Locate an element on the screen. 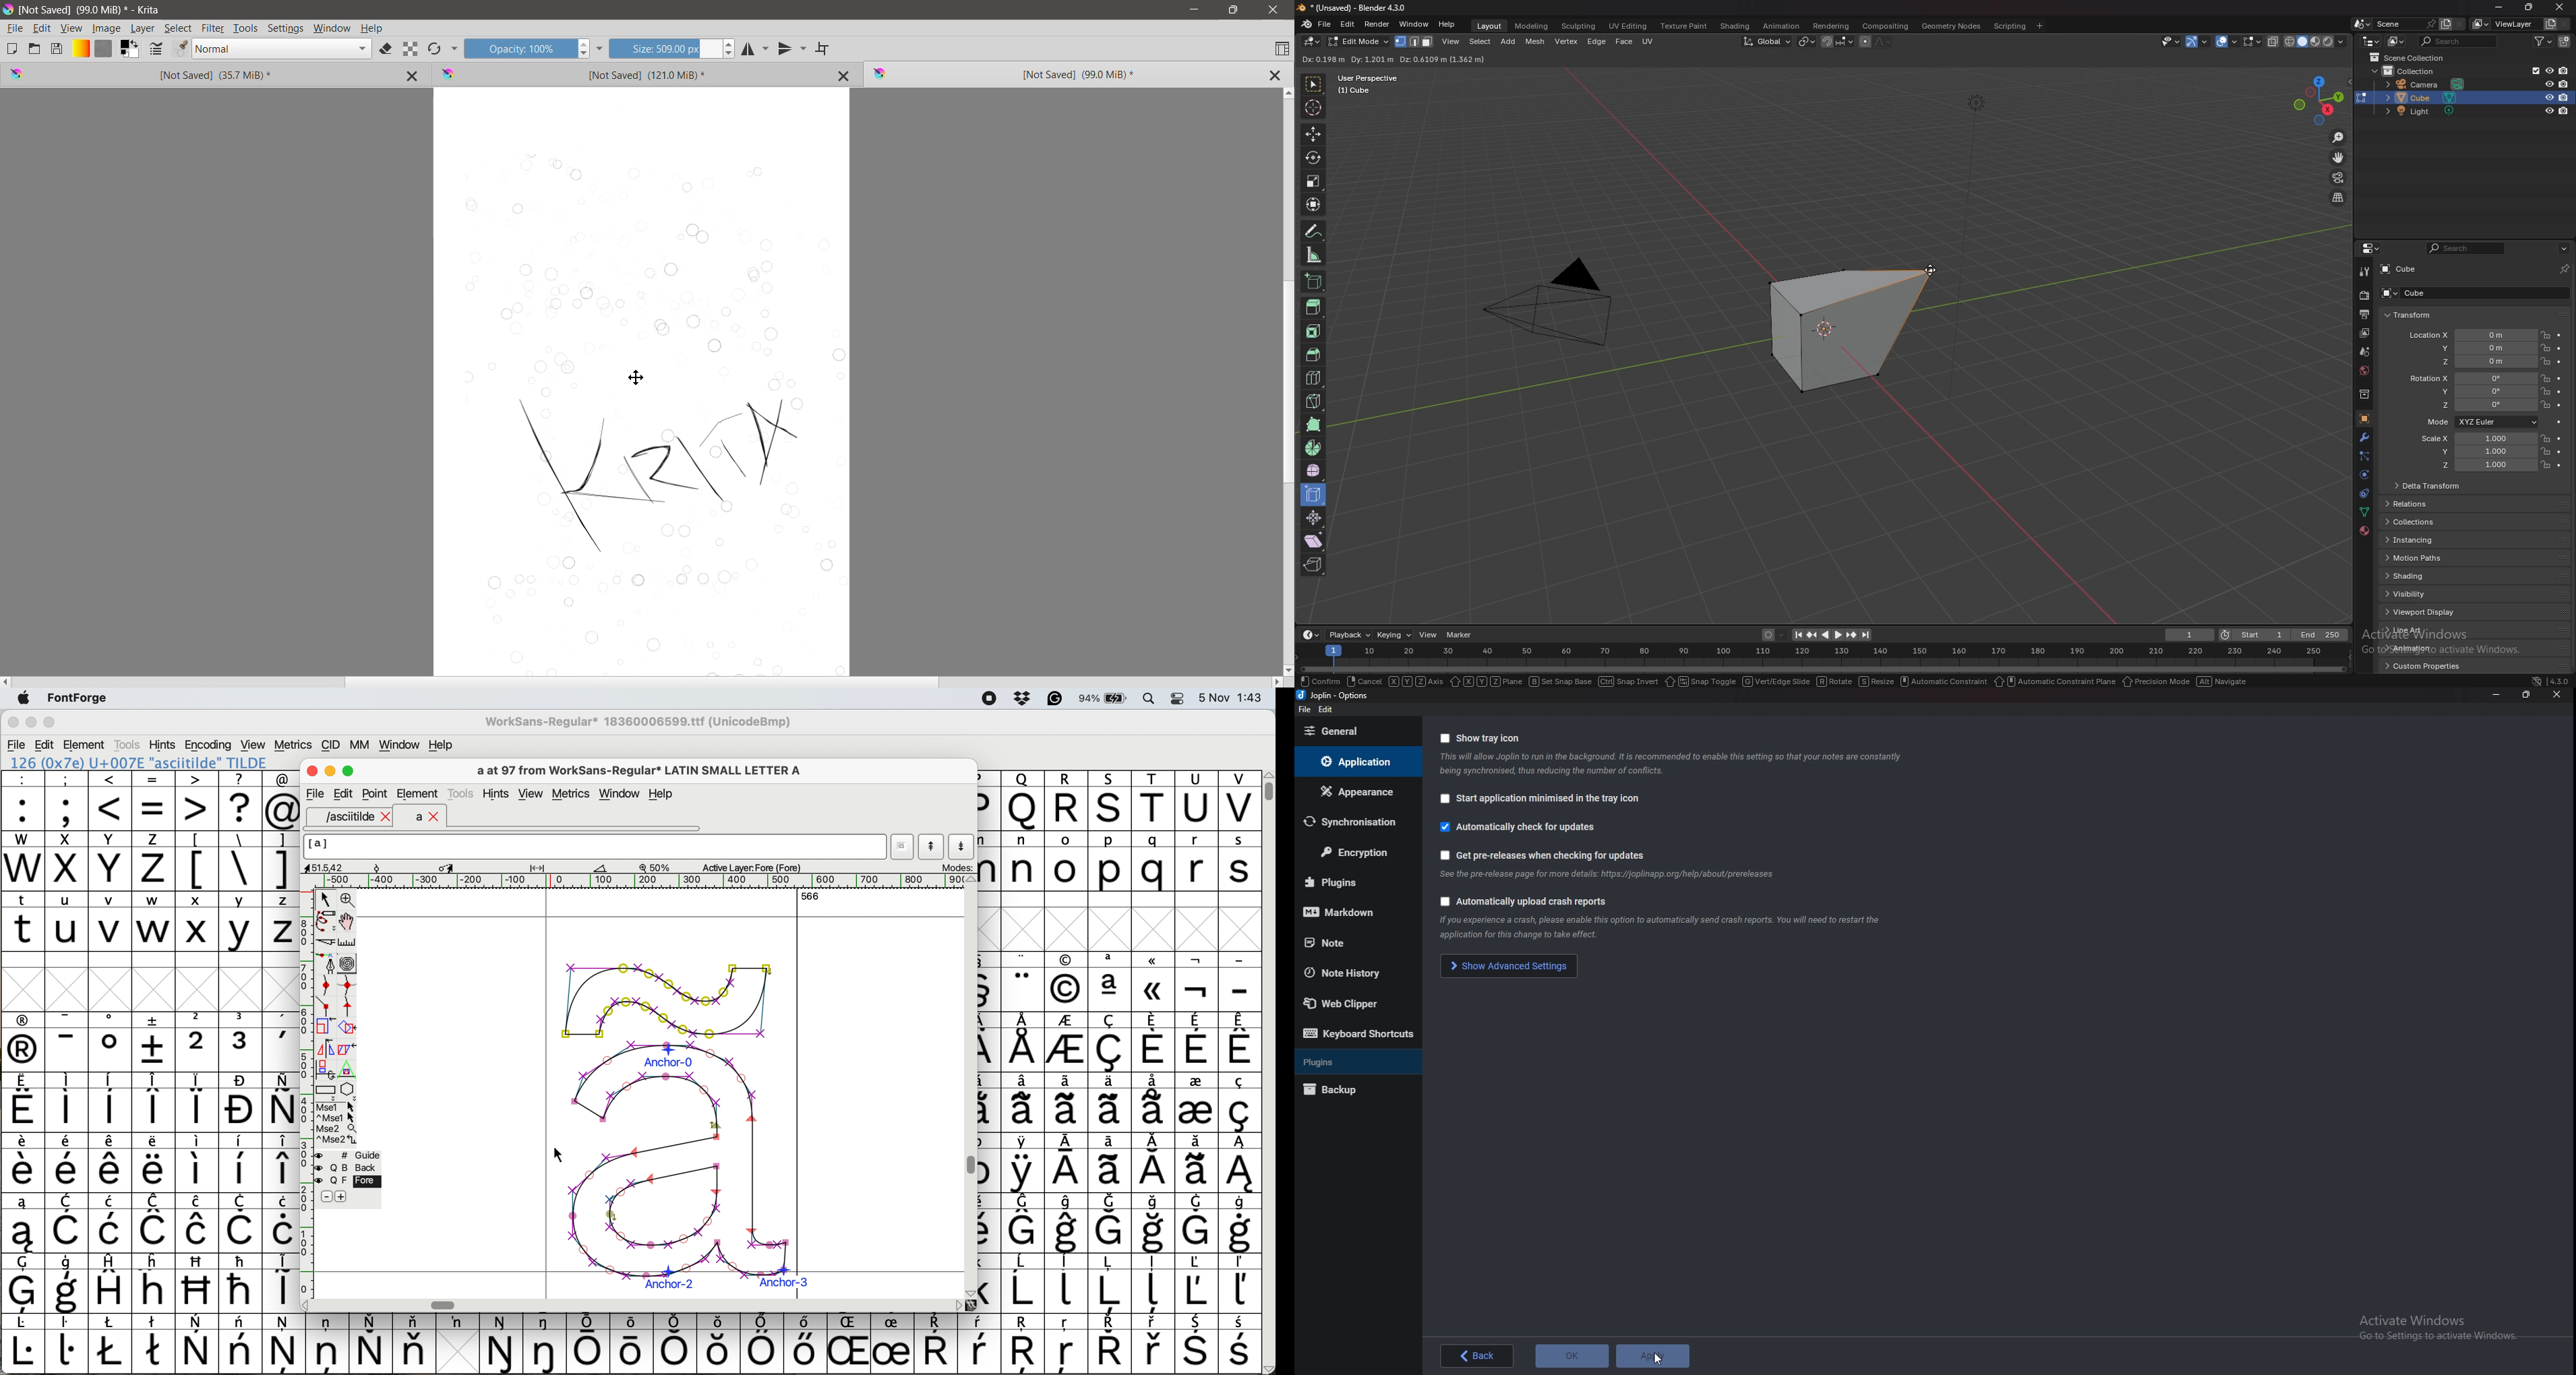 This screenshot has width=2576, height=1400. jump to endpoint is located at coordinates (1867, 635).